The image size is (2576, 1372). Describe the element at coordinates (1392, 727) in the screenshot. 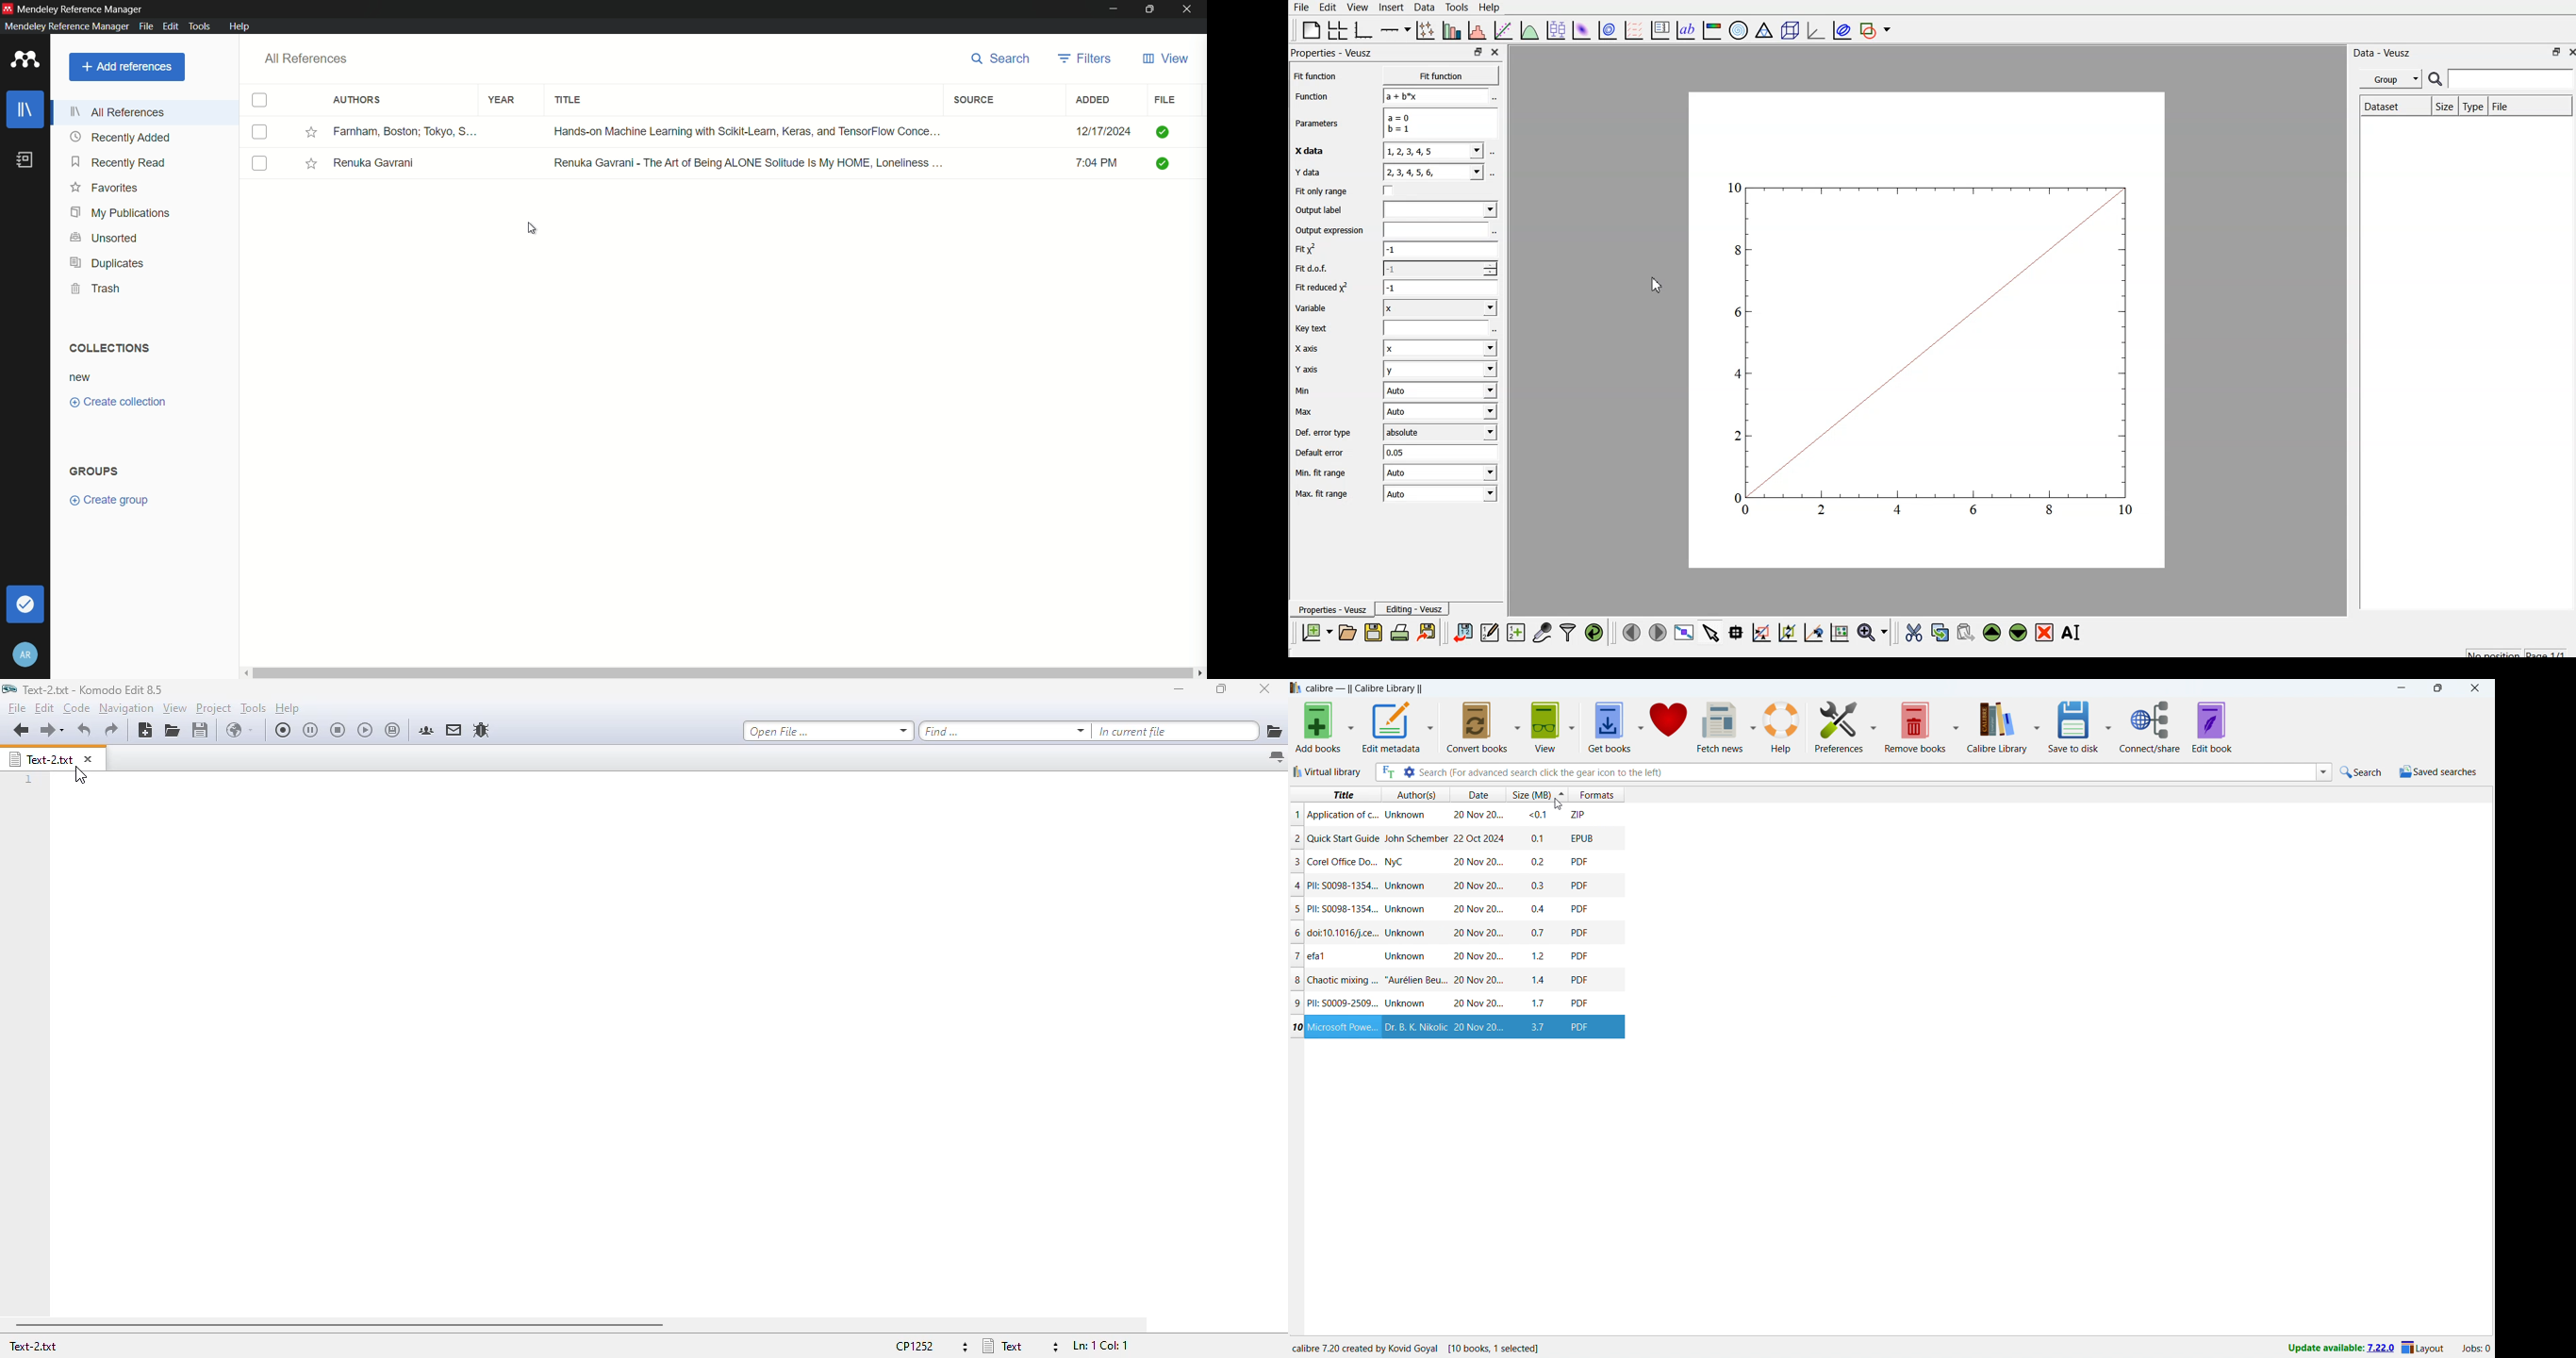

I see `` at that location.